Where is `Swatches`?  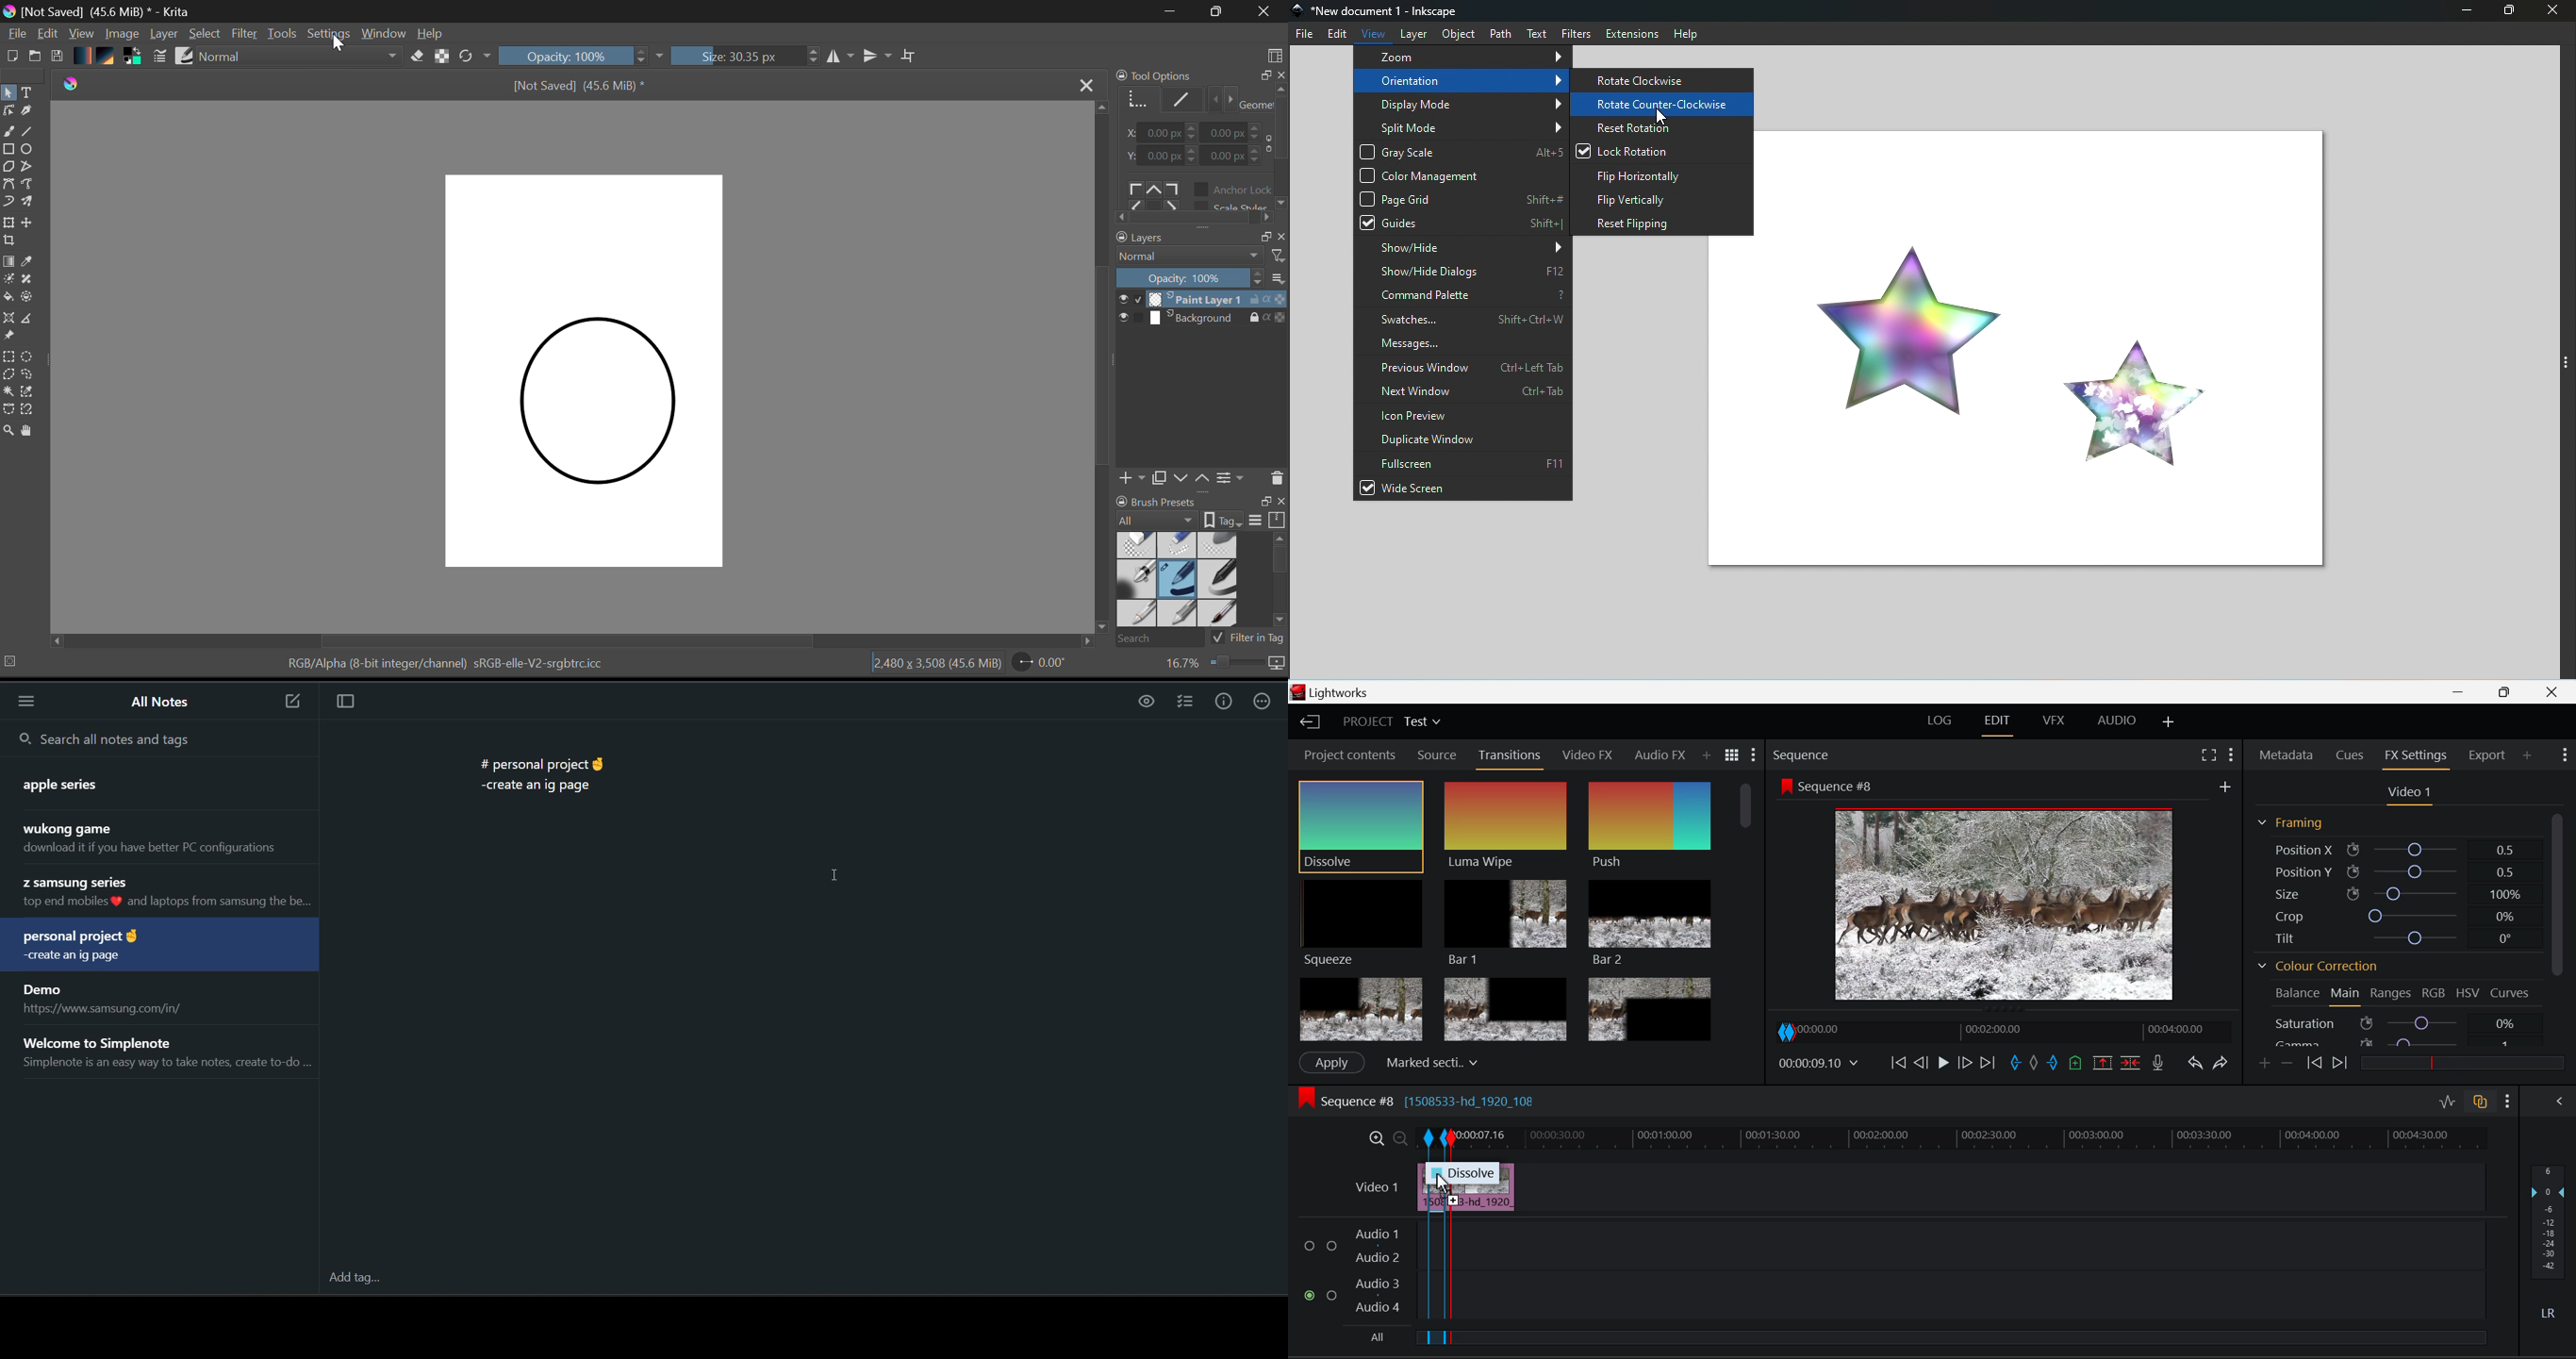
Swatches is located at coordinates (1463, 318).